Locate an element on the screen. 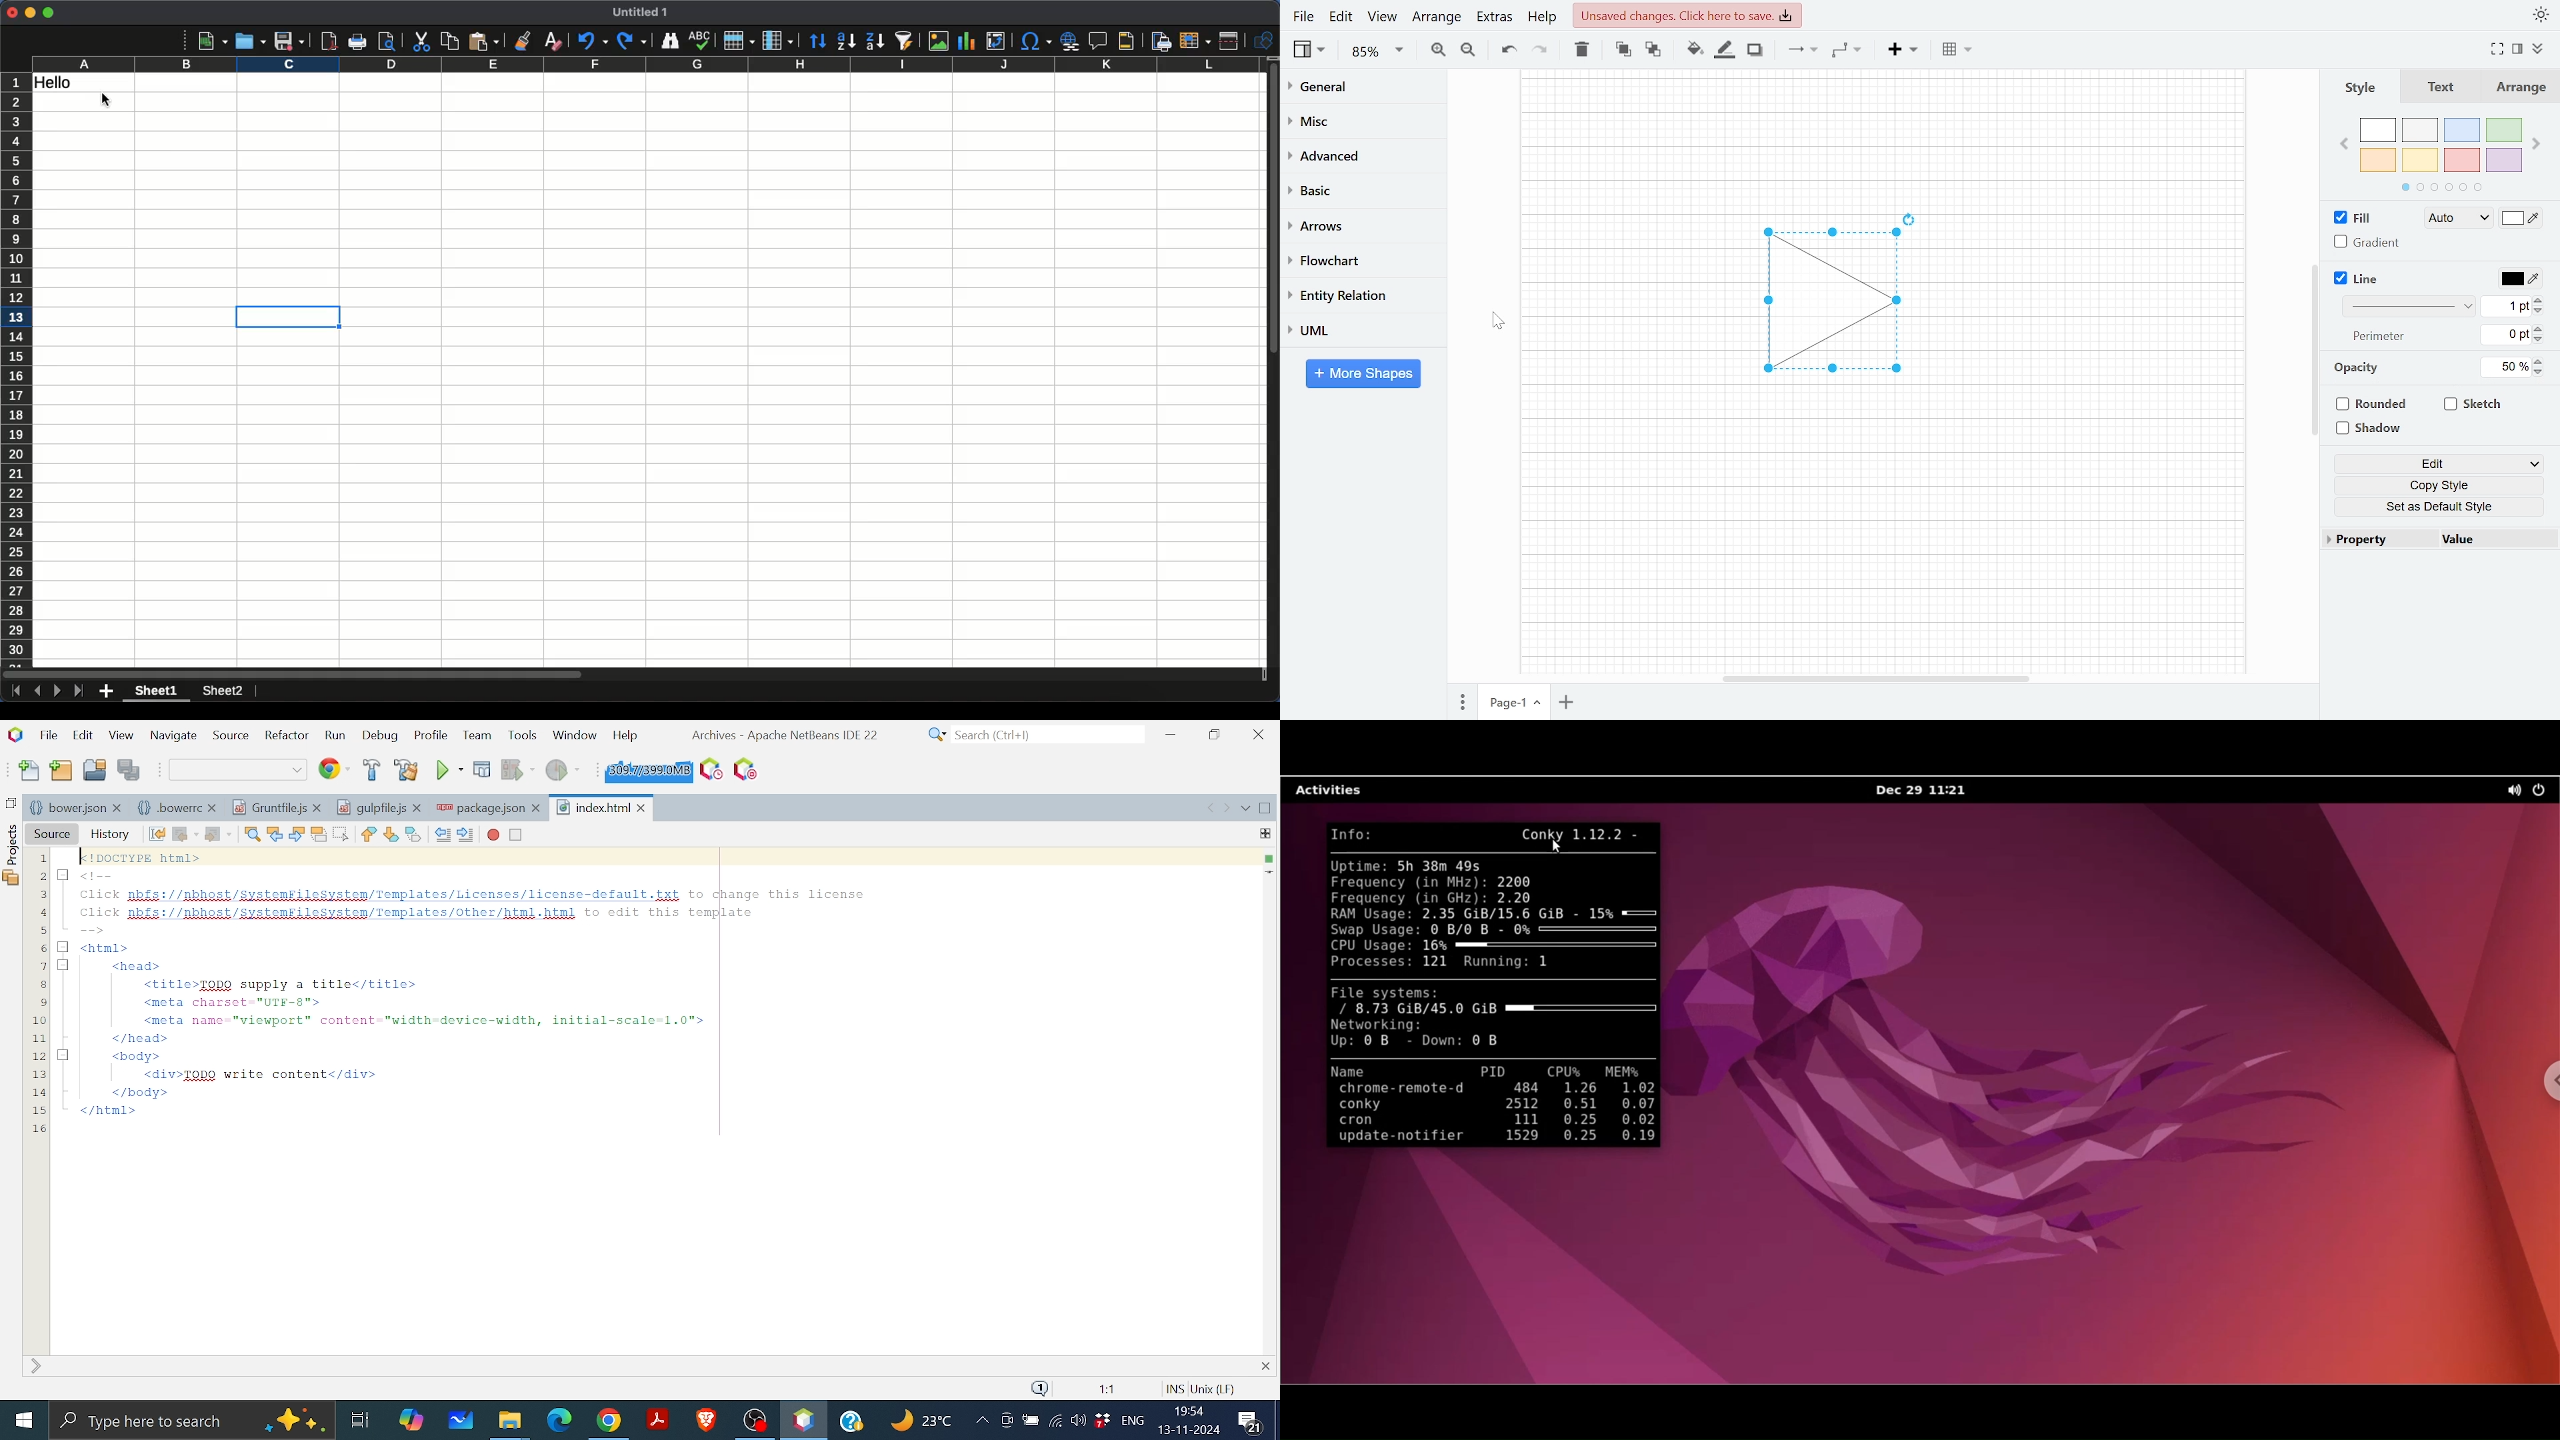 This screenshot has width=2576, height=1456. Zoom is located at coordinates (1378, 51).